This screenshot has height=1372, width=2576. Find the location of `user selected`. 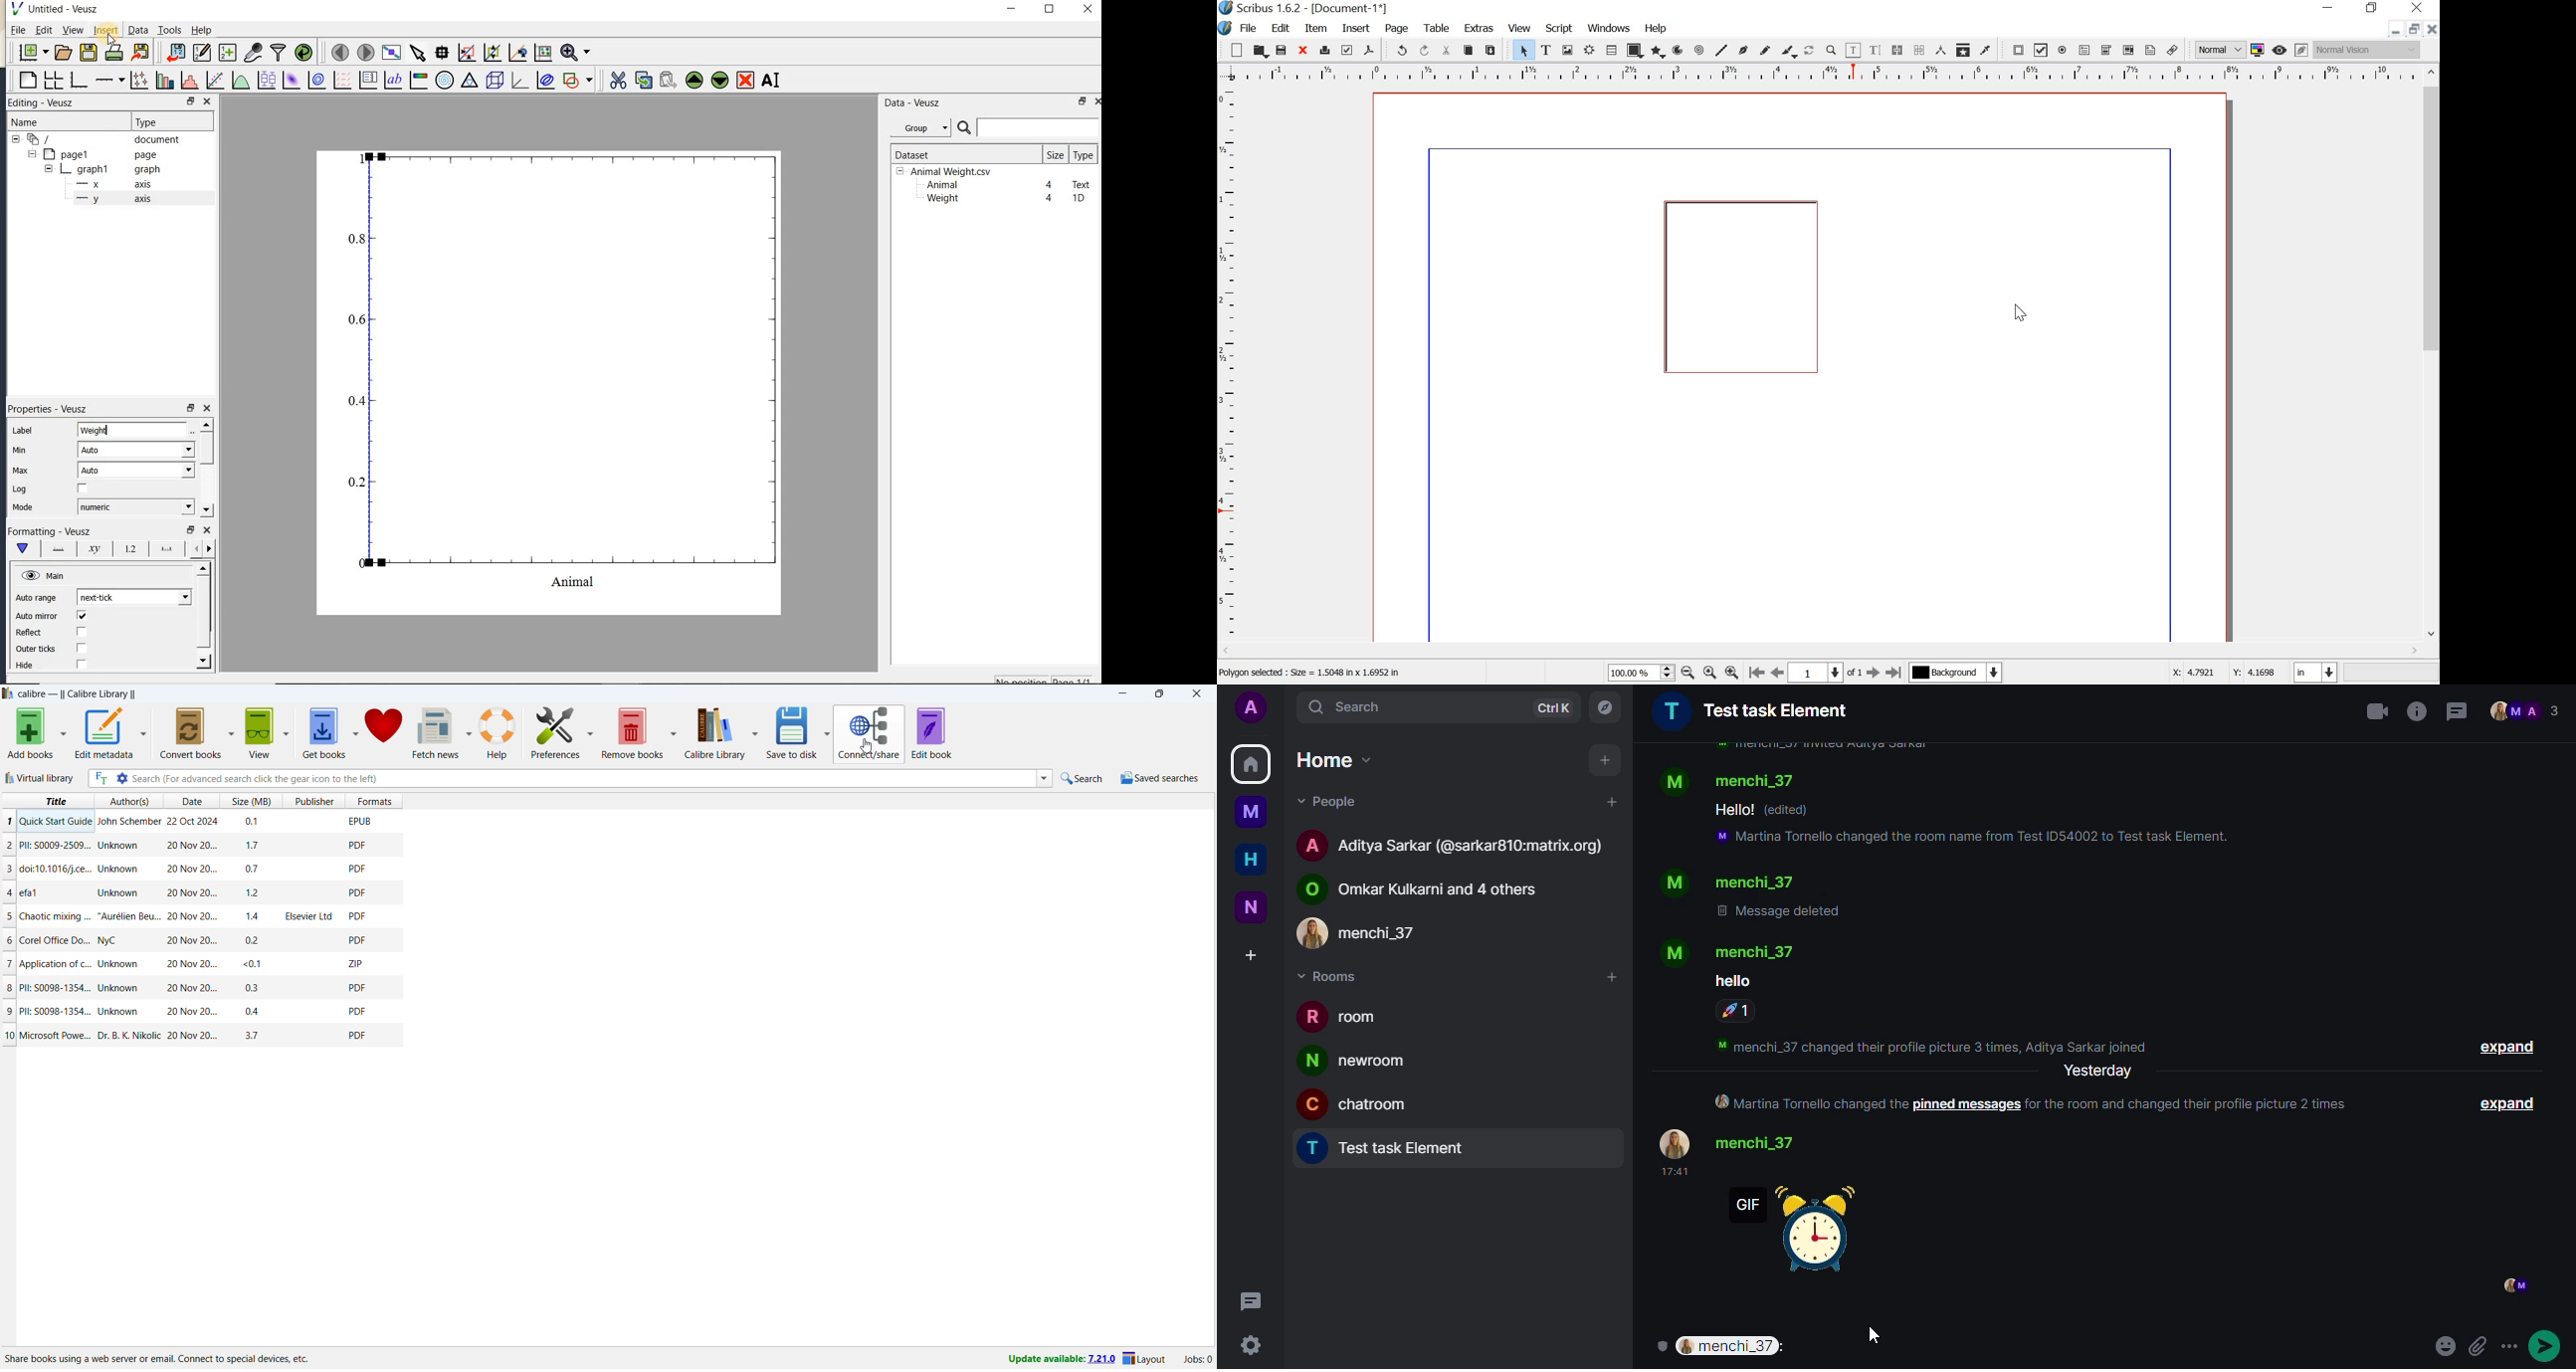

user selected is located at coordinates (1738, 1347).